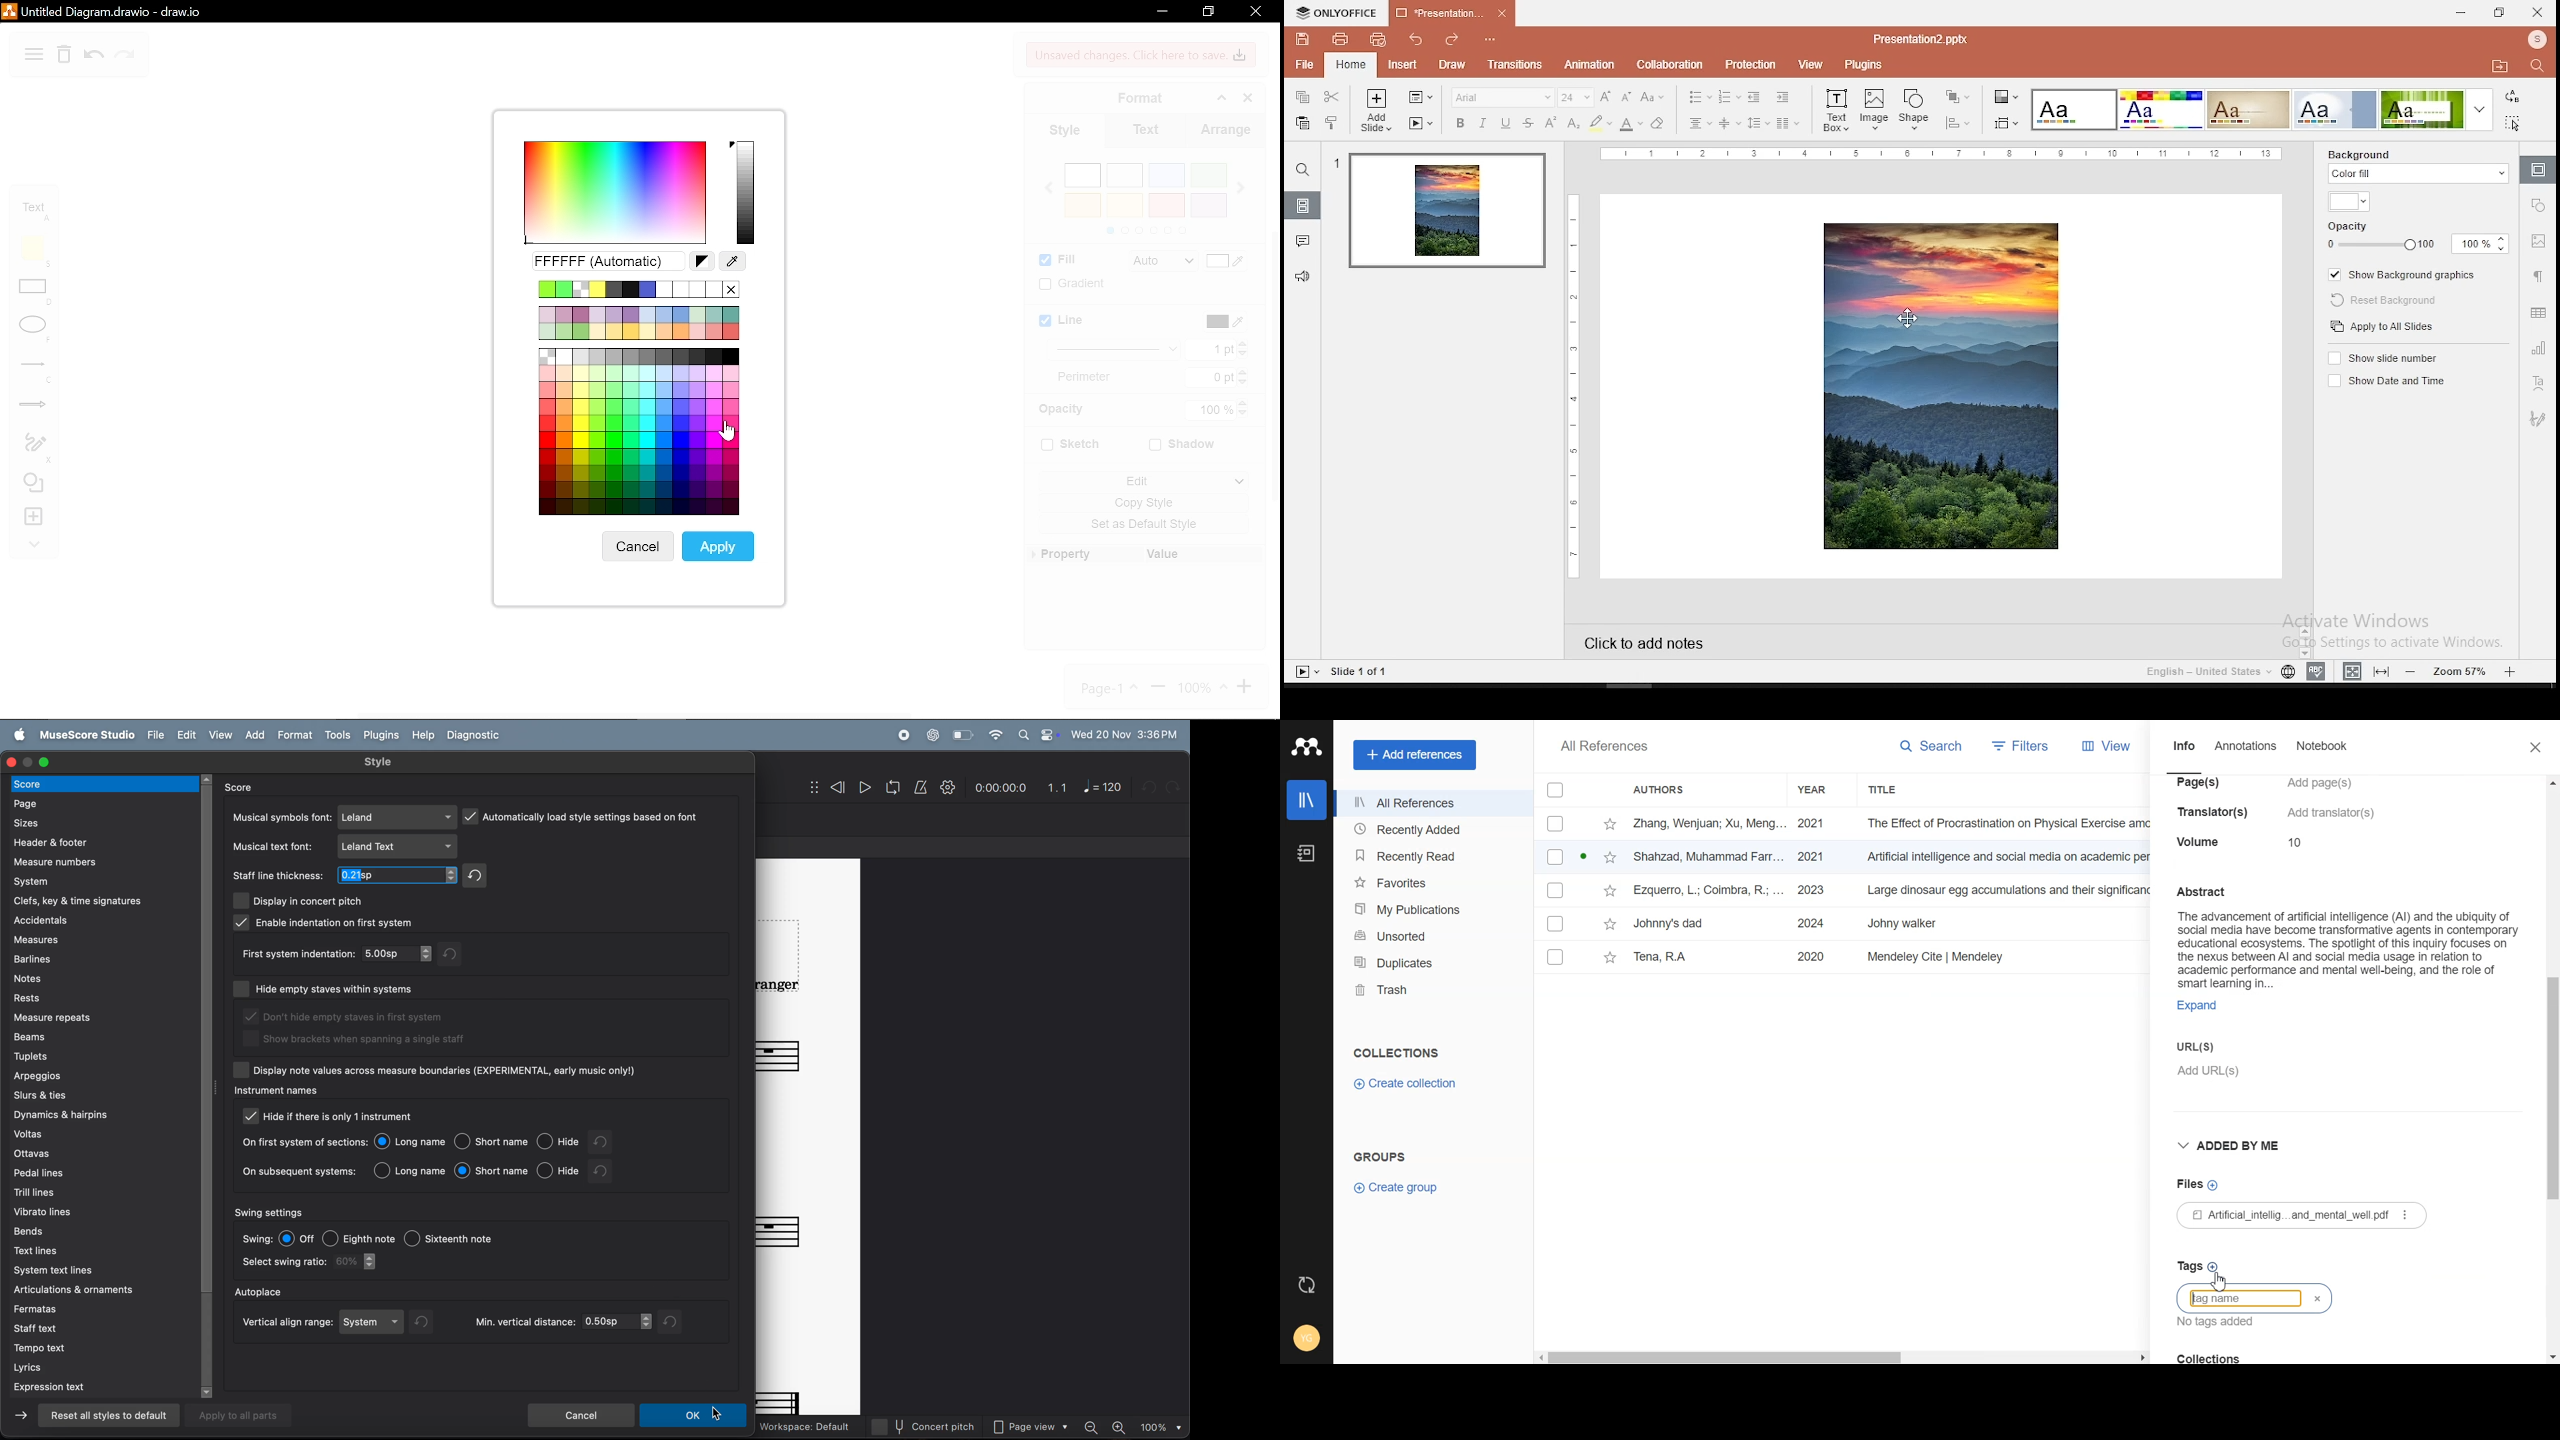  Describe the element at coordinates (1335, 12) in the screenshot. I see `icon` at that location.